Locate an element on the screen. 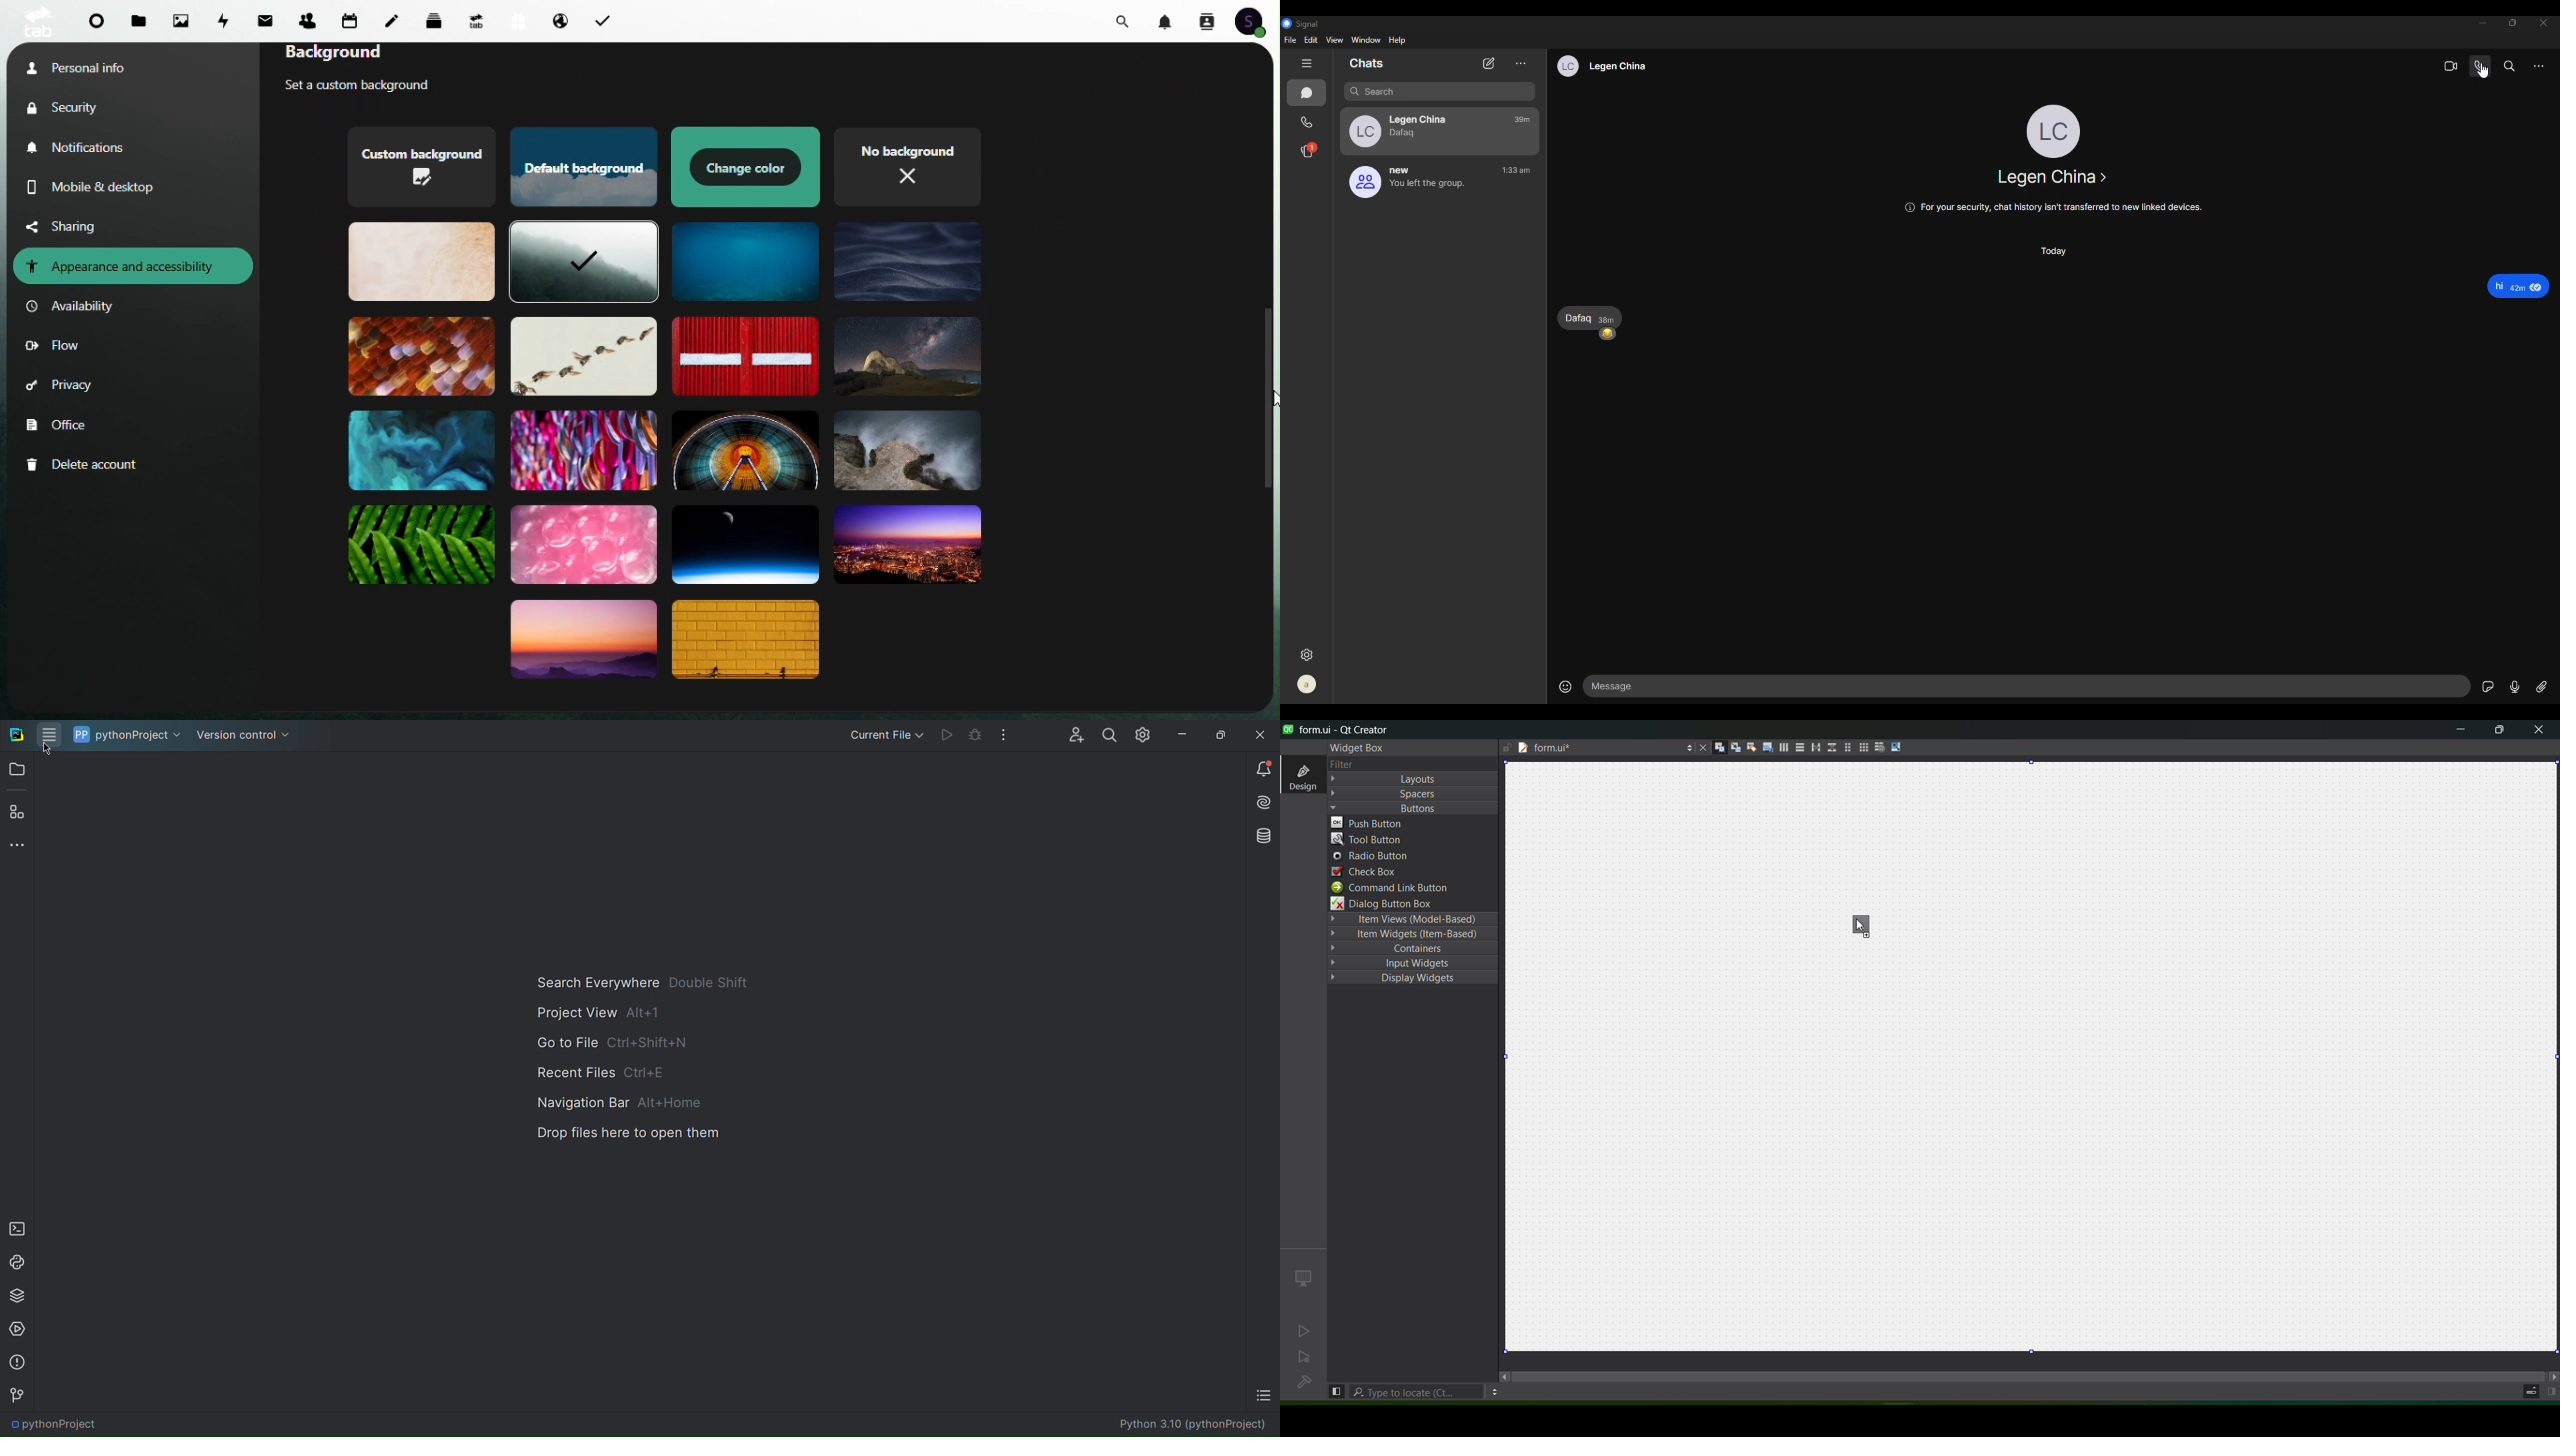  Notifications is located at coordinates (83, 148).